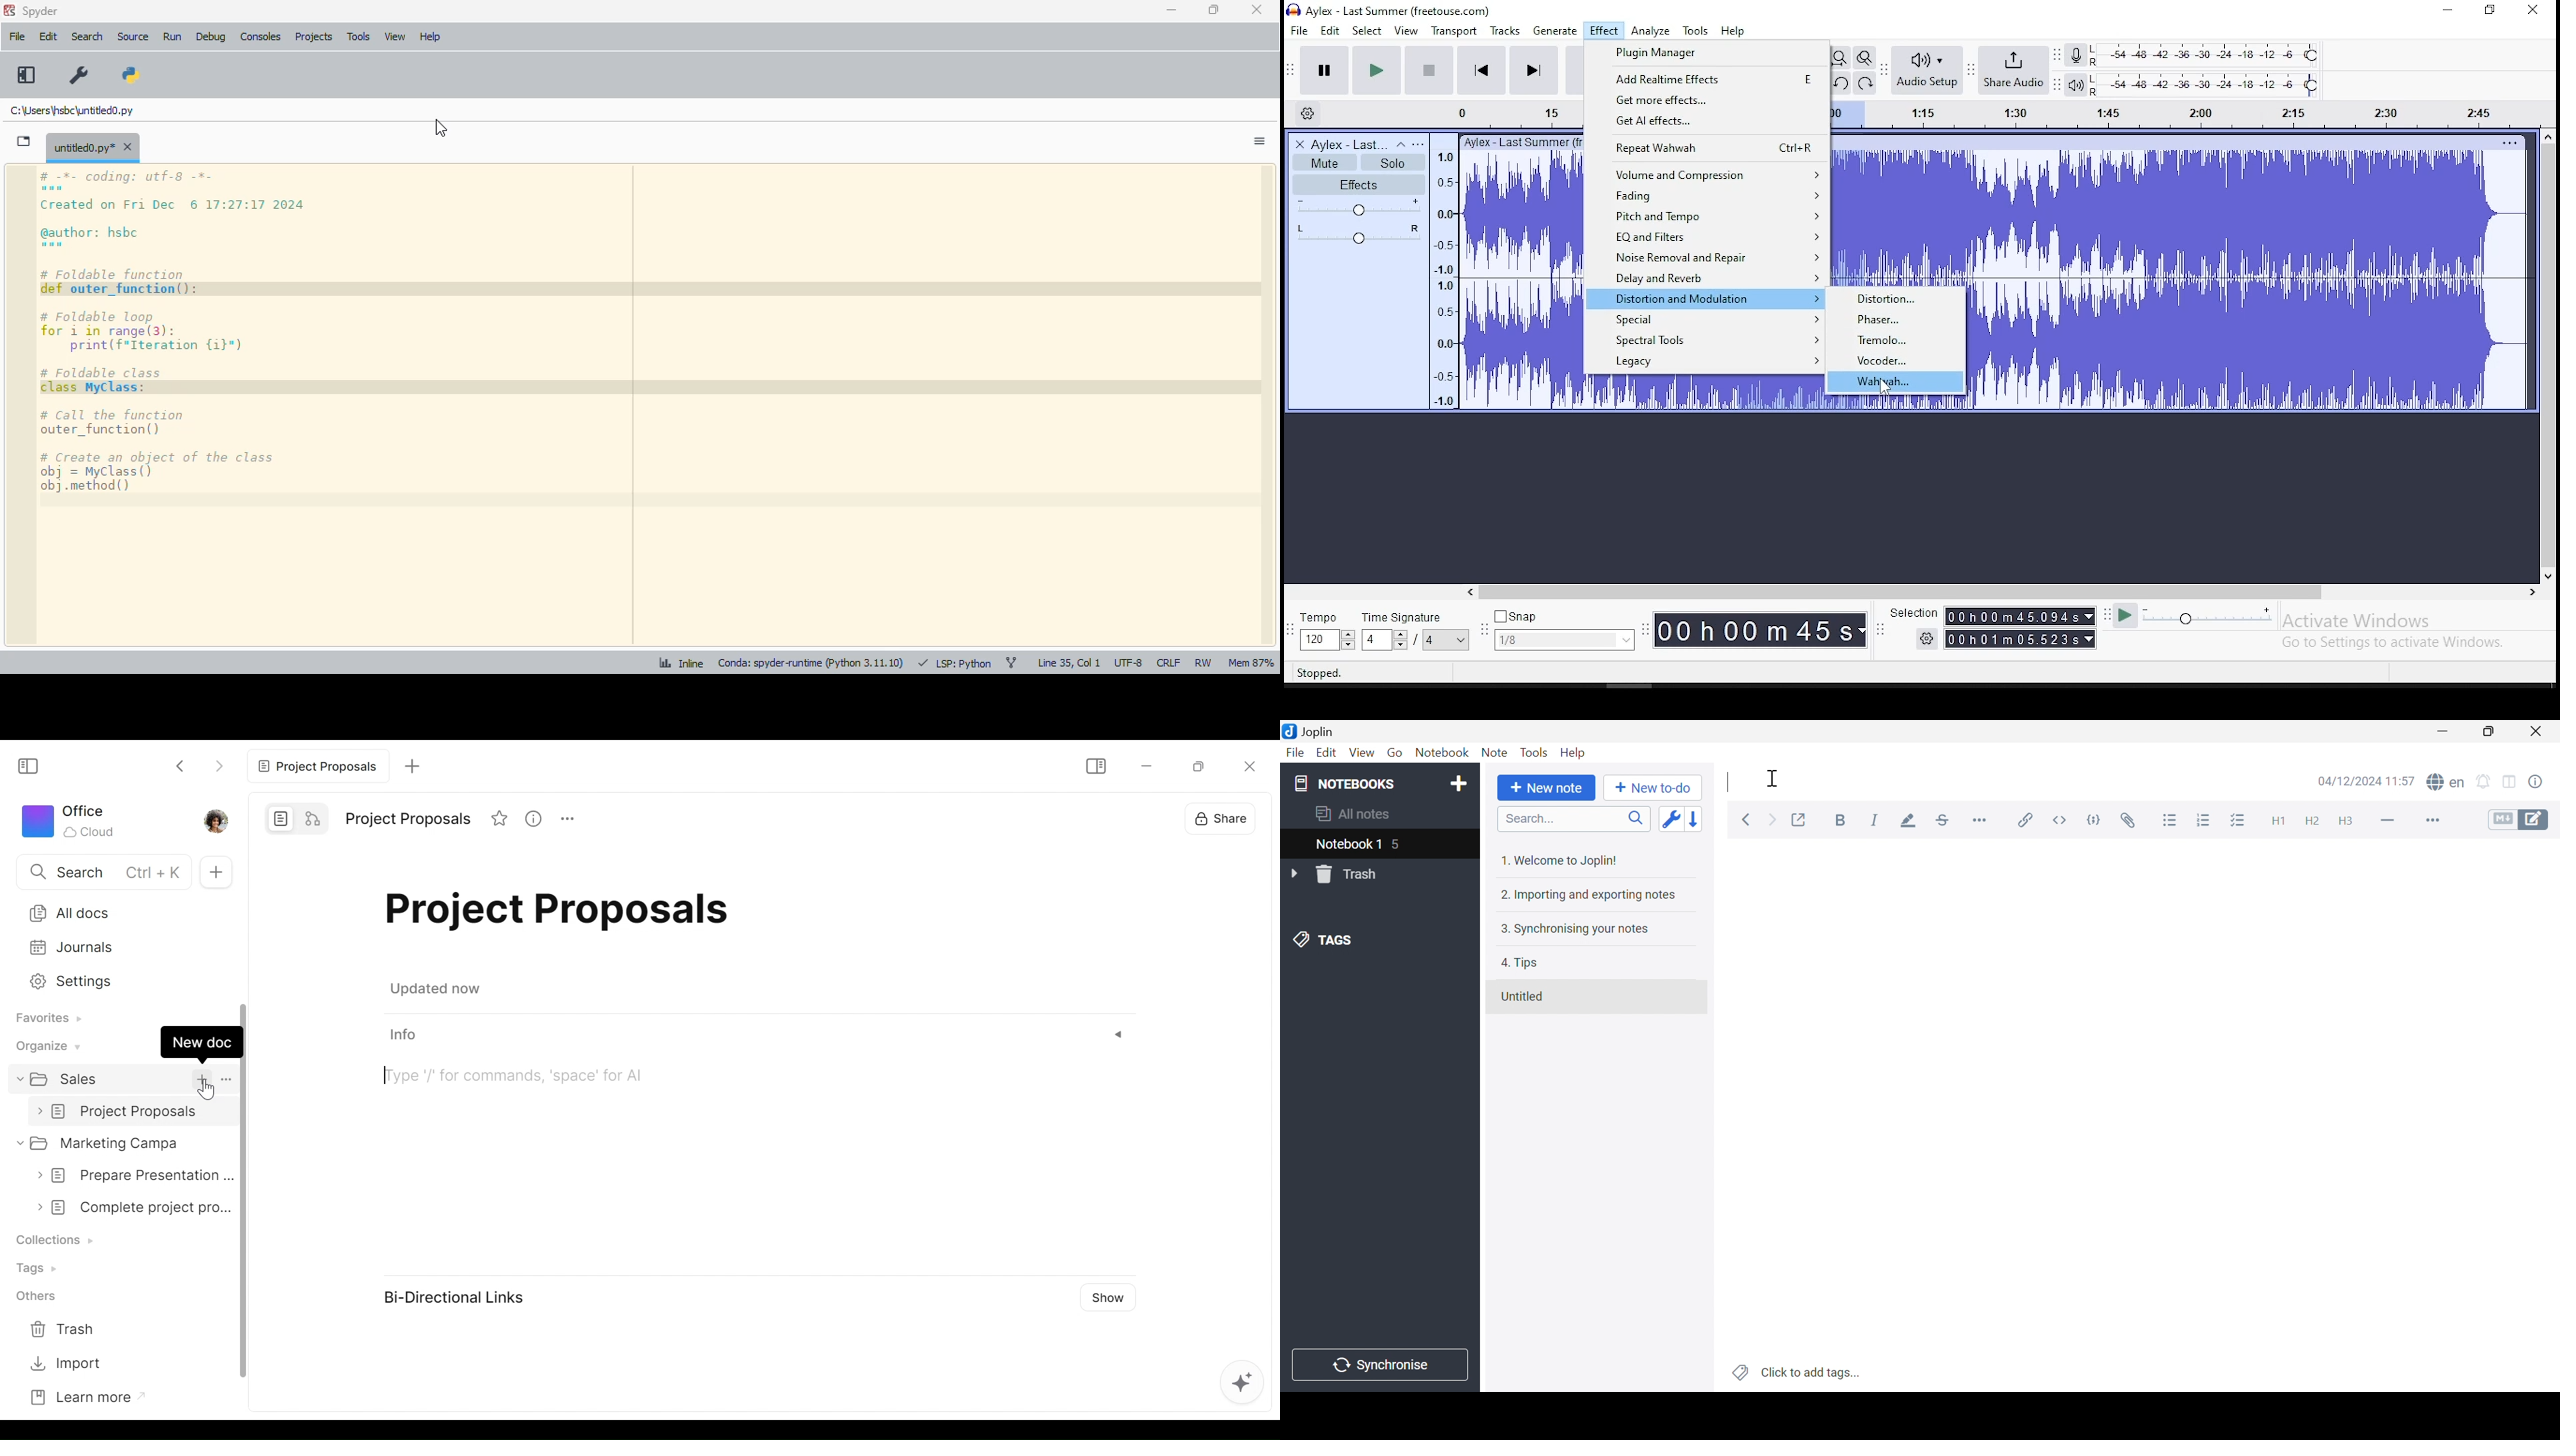  What do you see at coordinates (2435, 820) in the screenshot?
I see `More` at bounding box center [2435, 820].